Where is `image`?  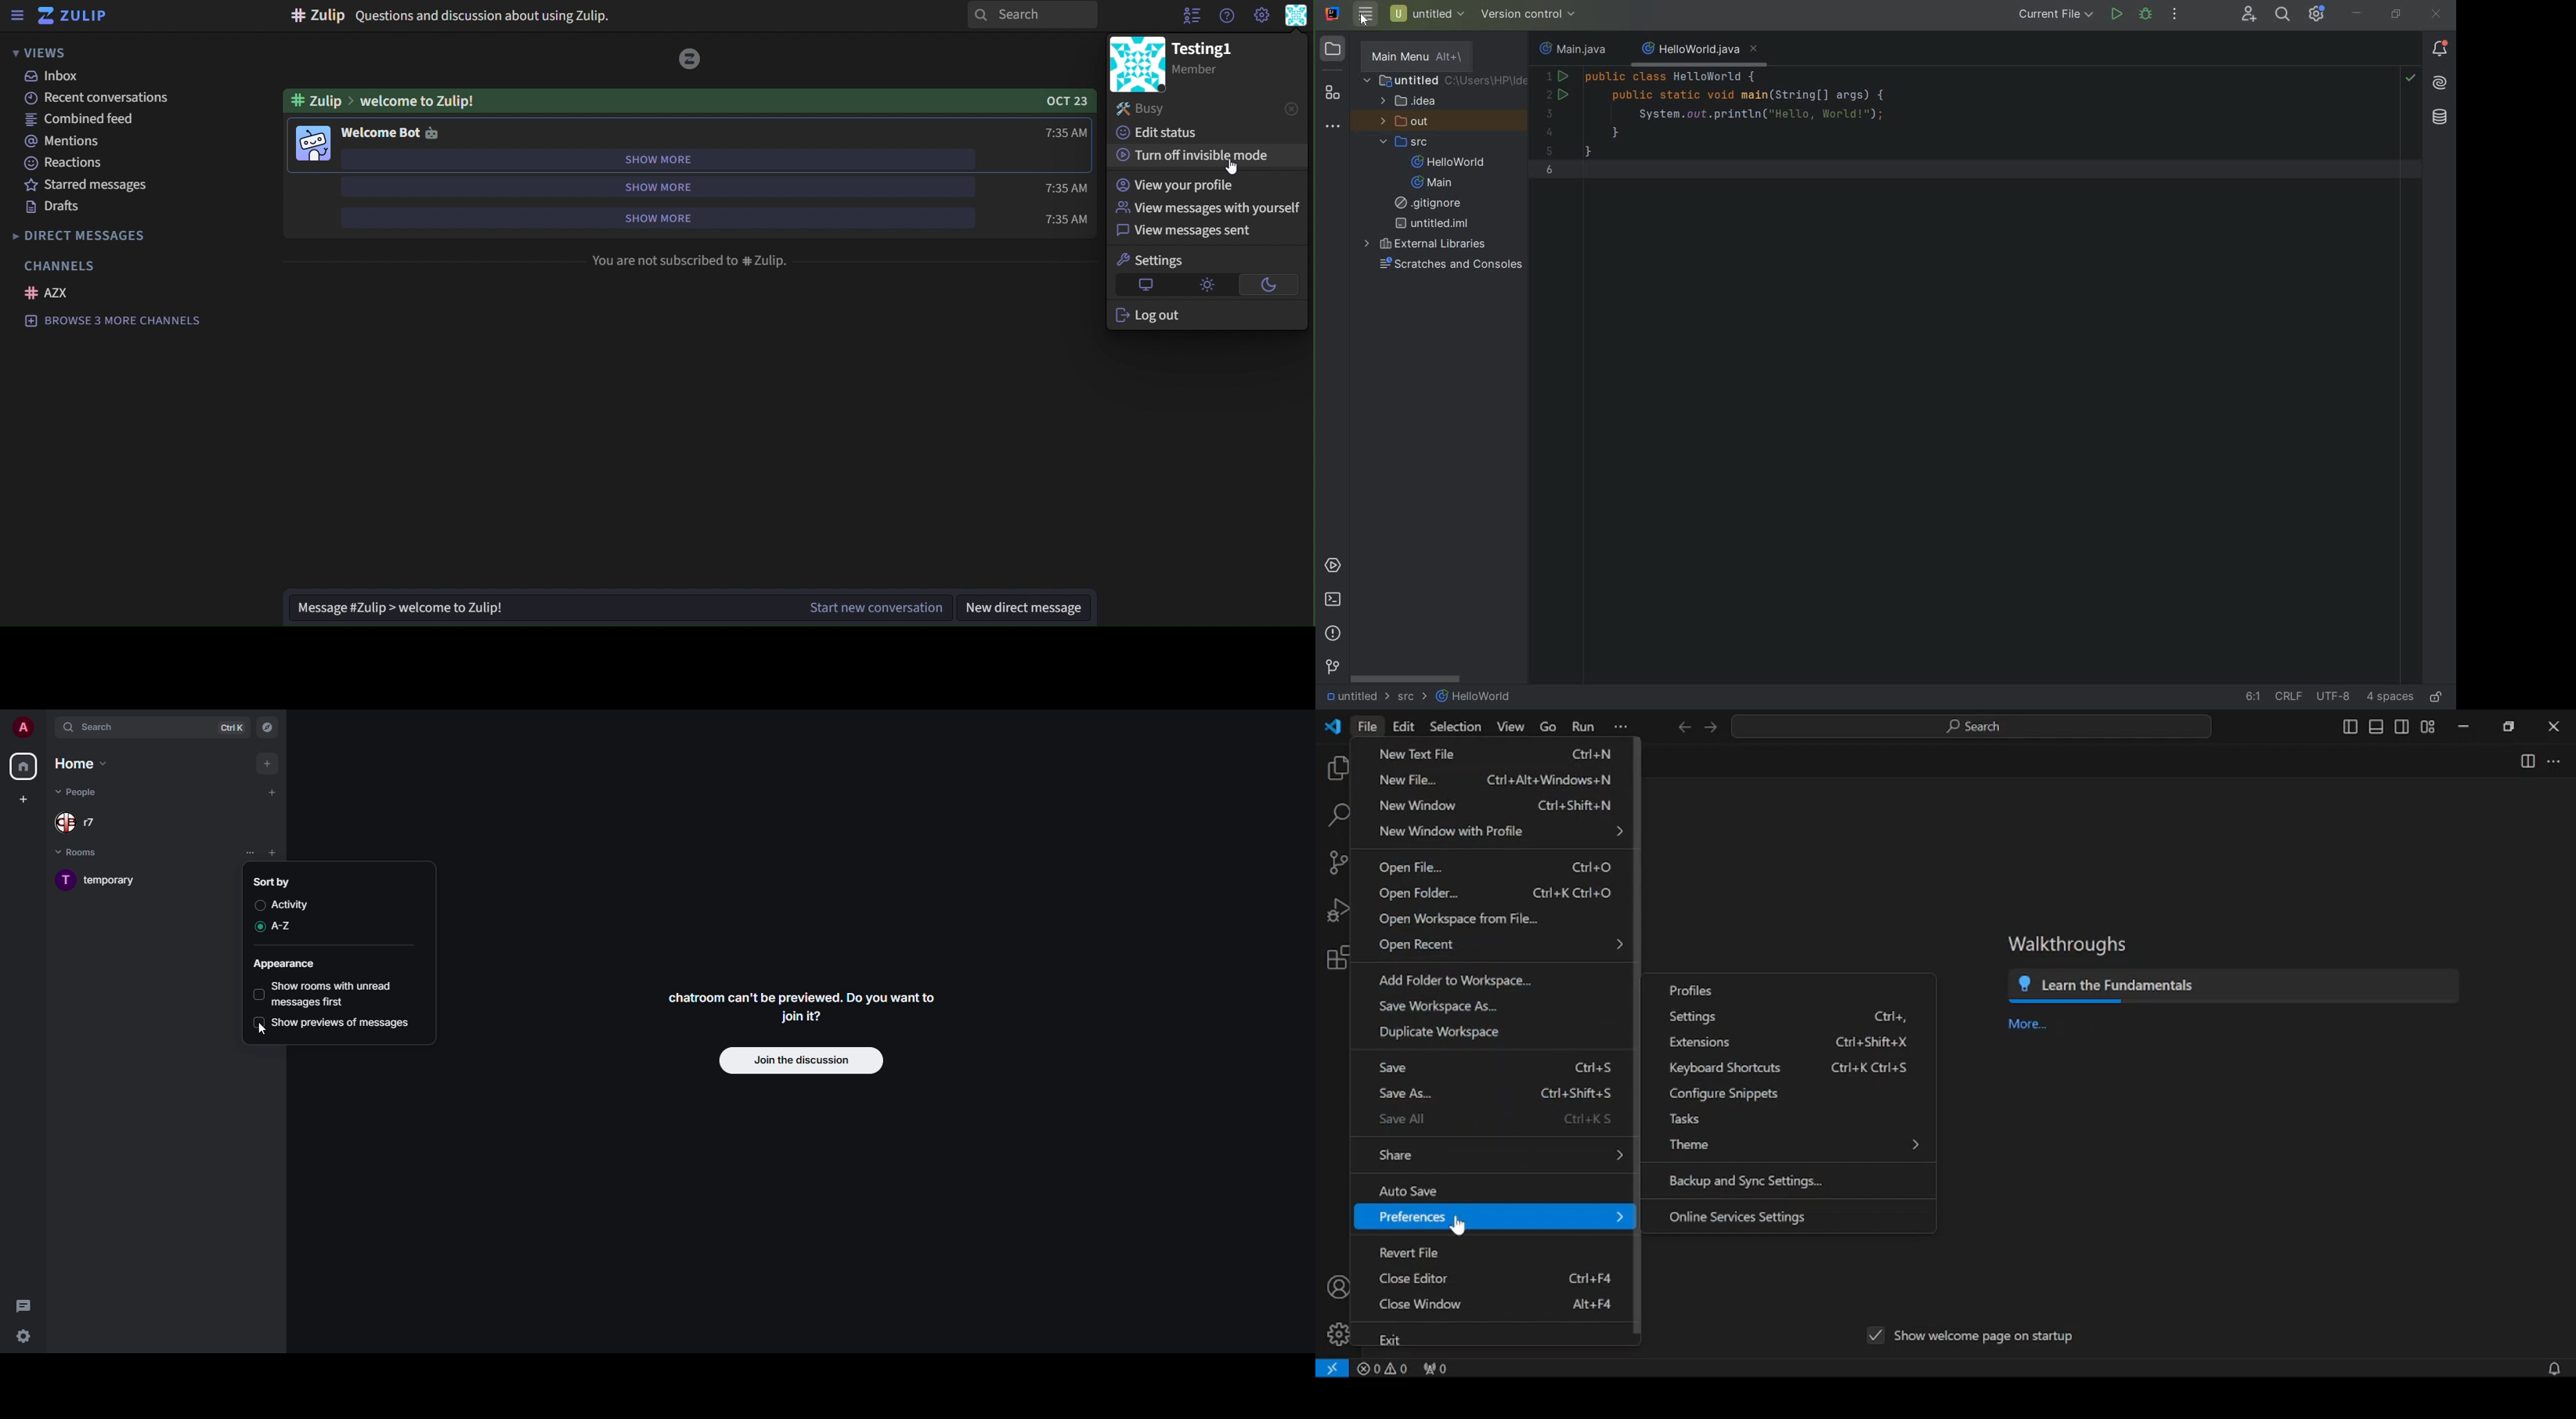
image is located at coordinates (311, 144).